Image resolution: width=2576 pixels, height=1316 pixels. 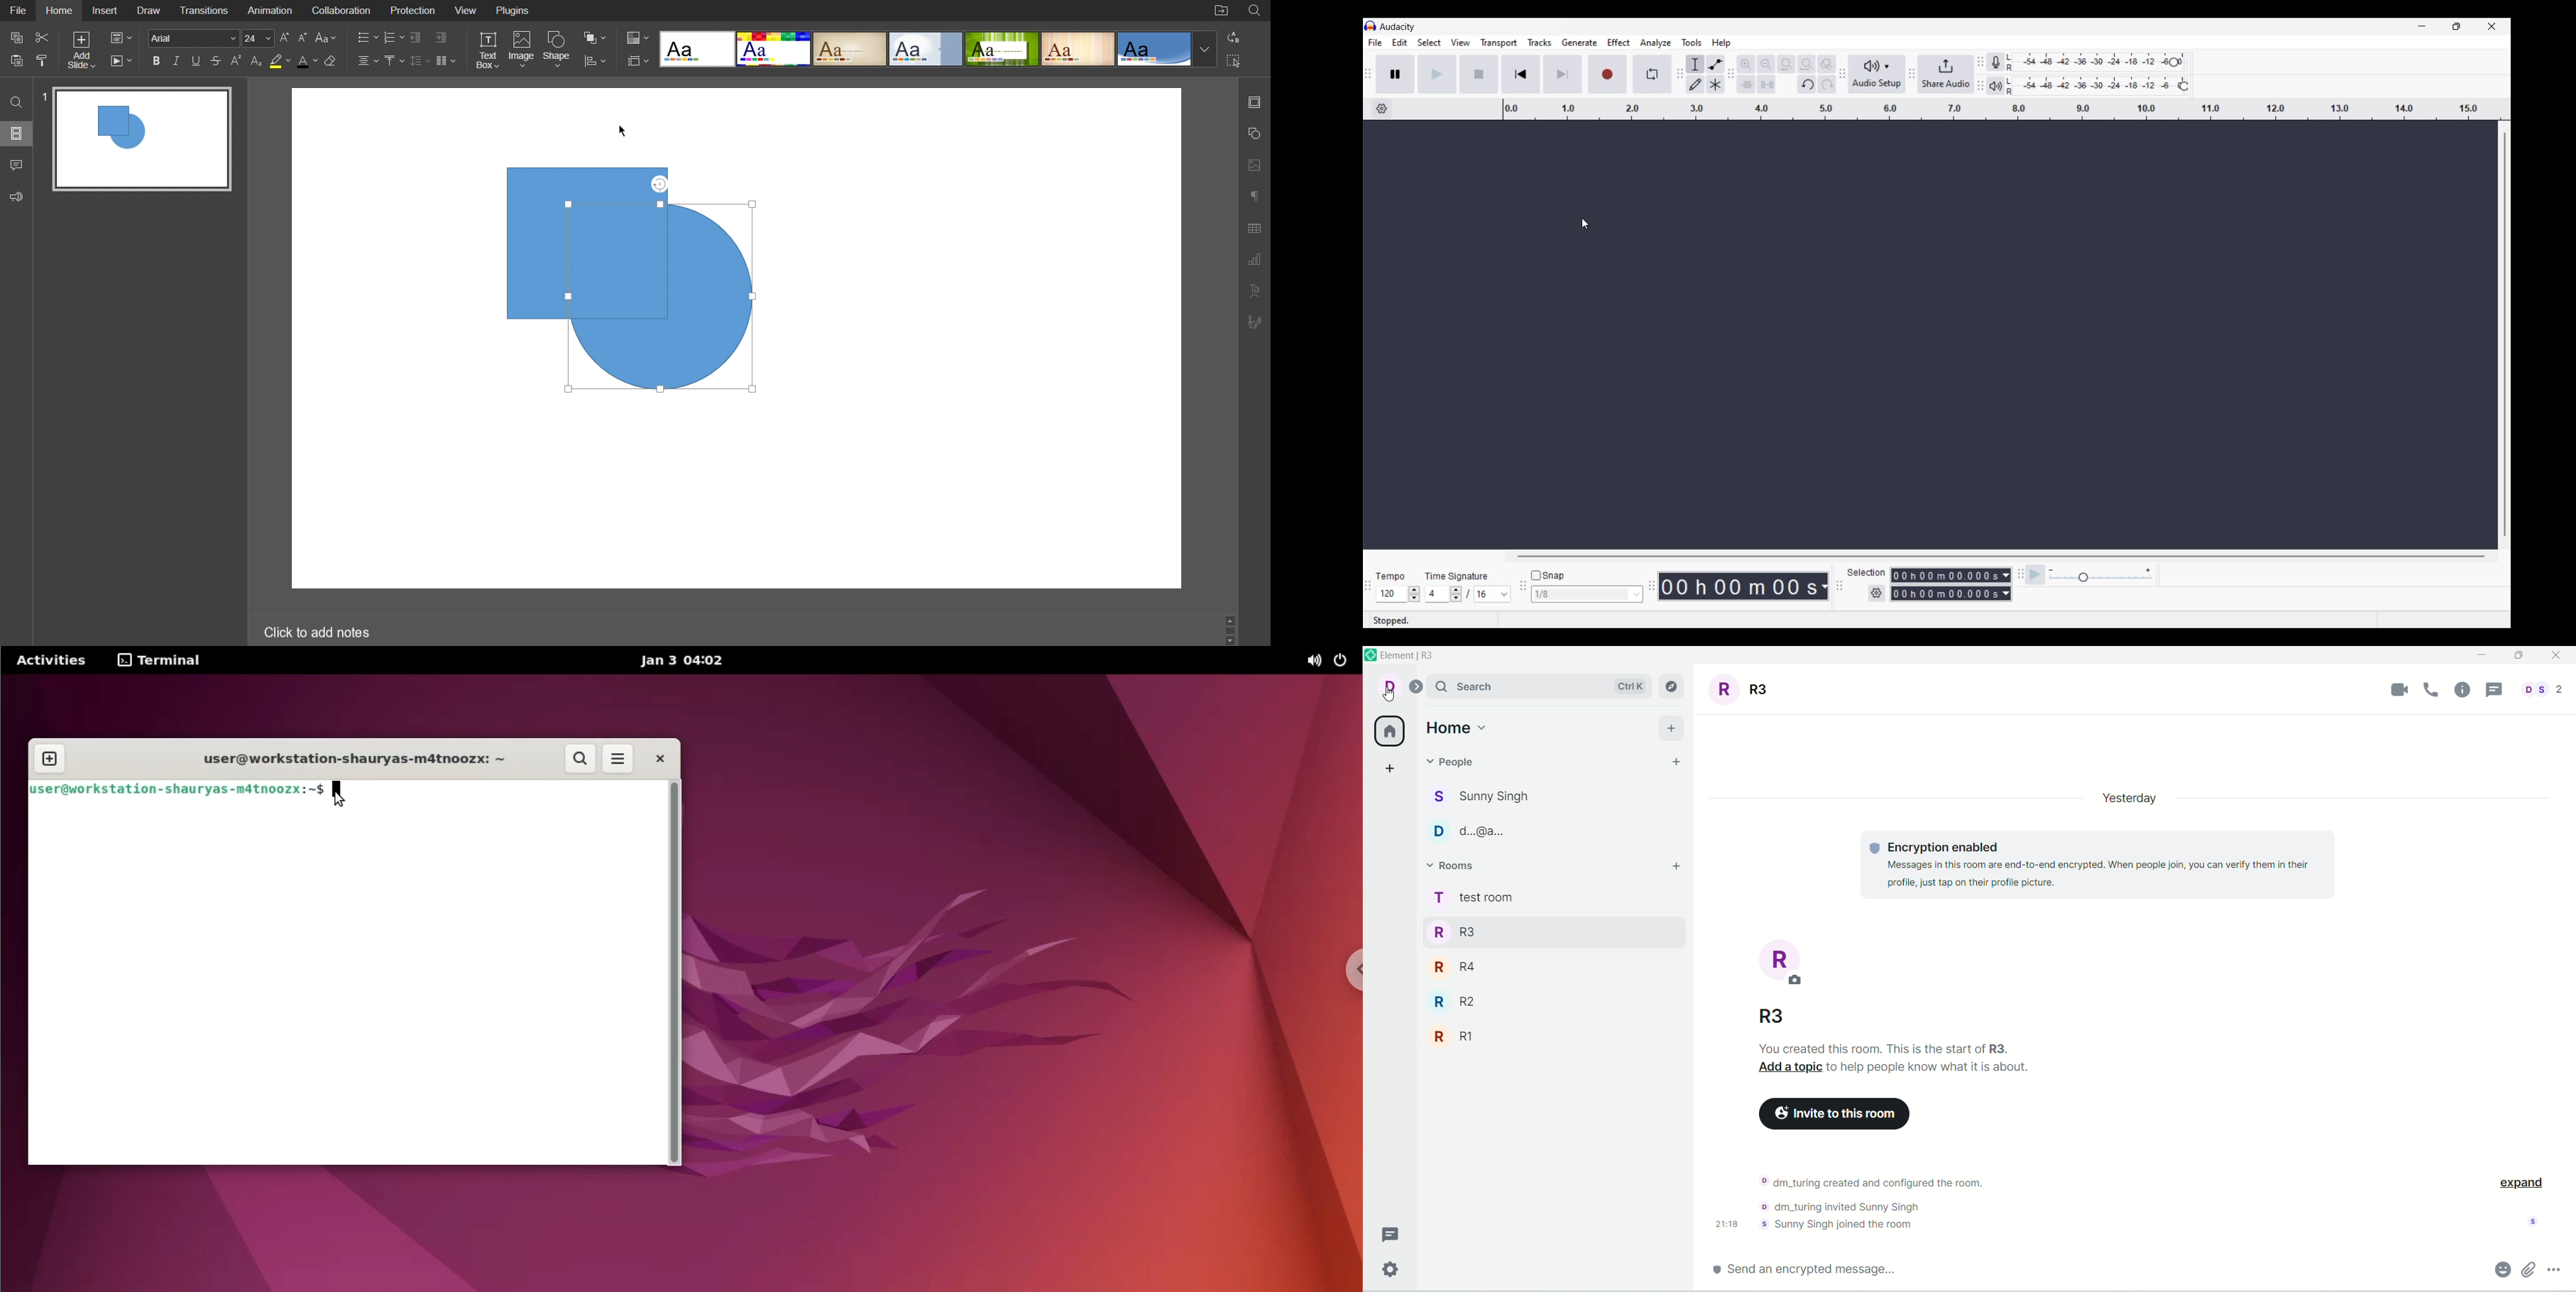 I want to click on Edit menu, so click(x=1400, y=43).